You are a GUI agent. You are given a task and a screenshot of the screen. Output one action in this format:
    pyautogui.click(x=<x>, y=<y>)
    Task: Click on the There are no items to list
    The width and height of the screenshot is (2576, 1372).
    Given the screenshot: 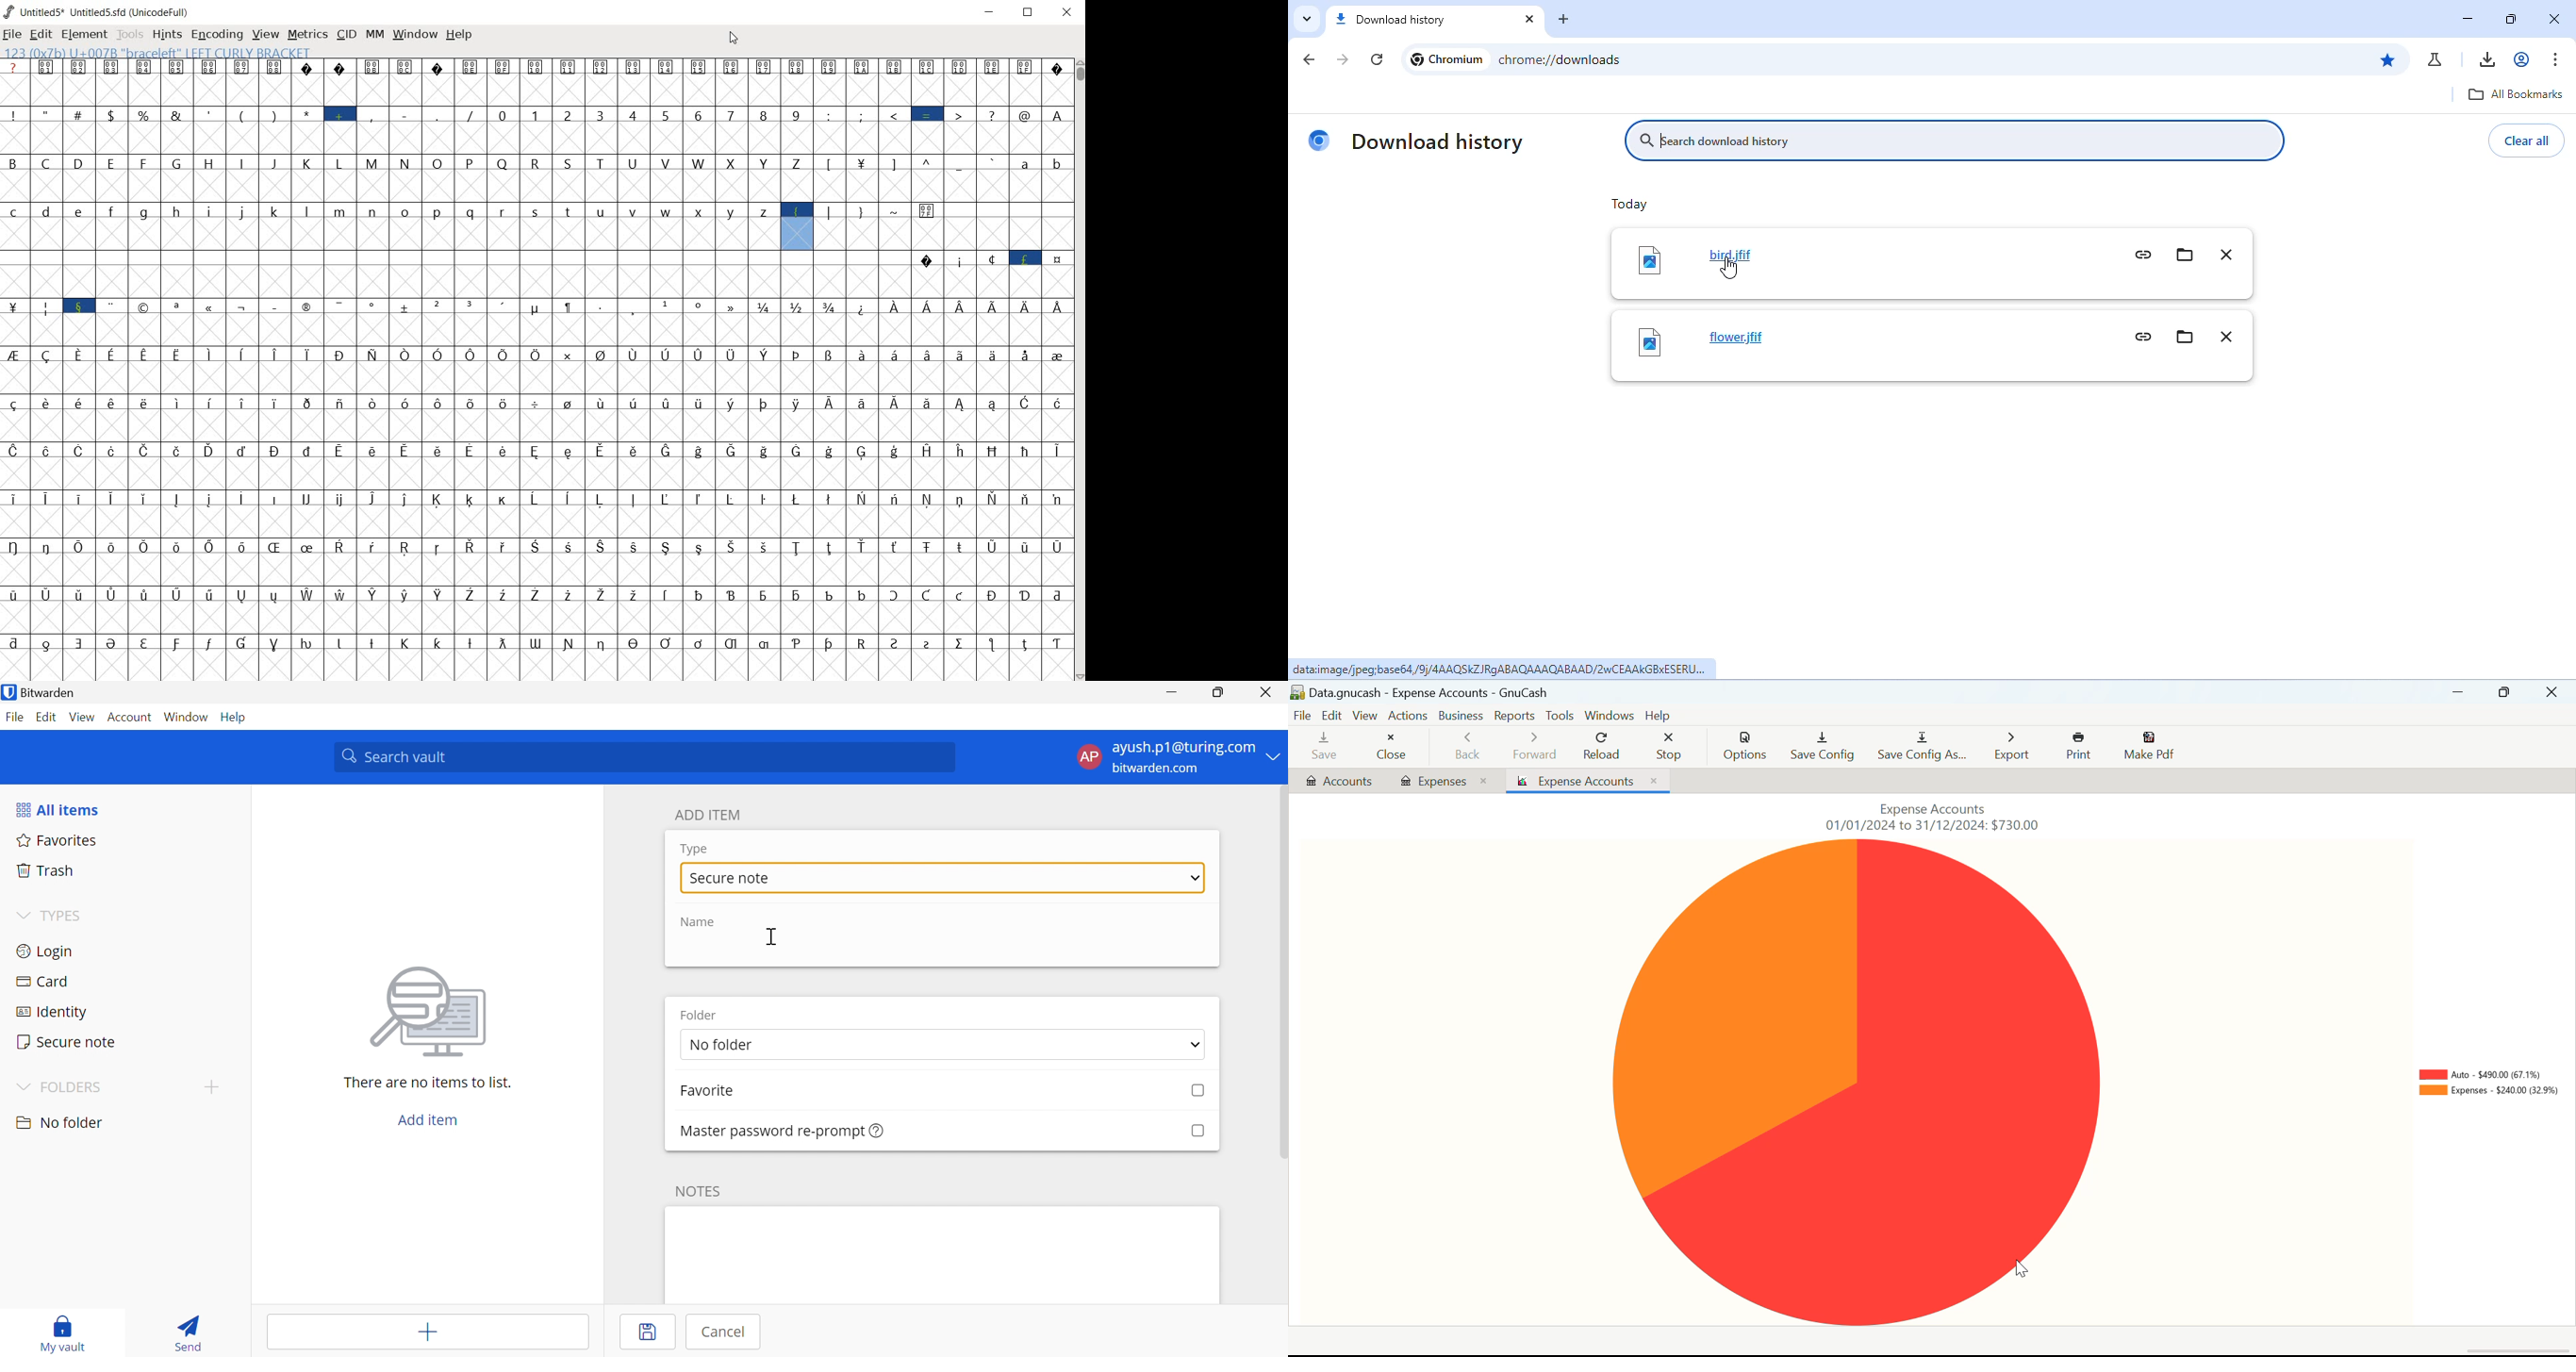 What is the action you would take?
    pyautogui.click(x=427, y=1083)
    